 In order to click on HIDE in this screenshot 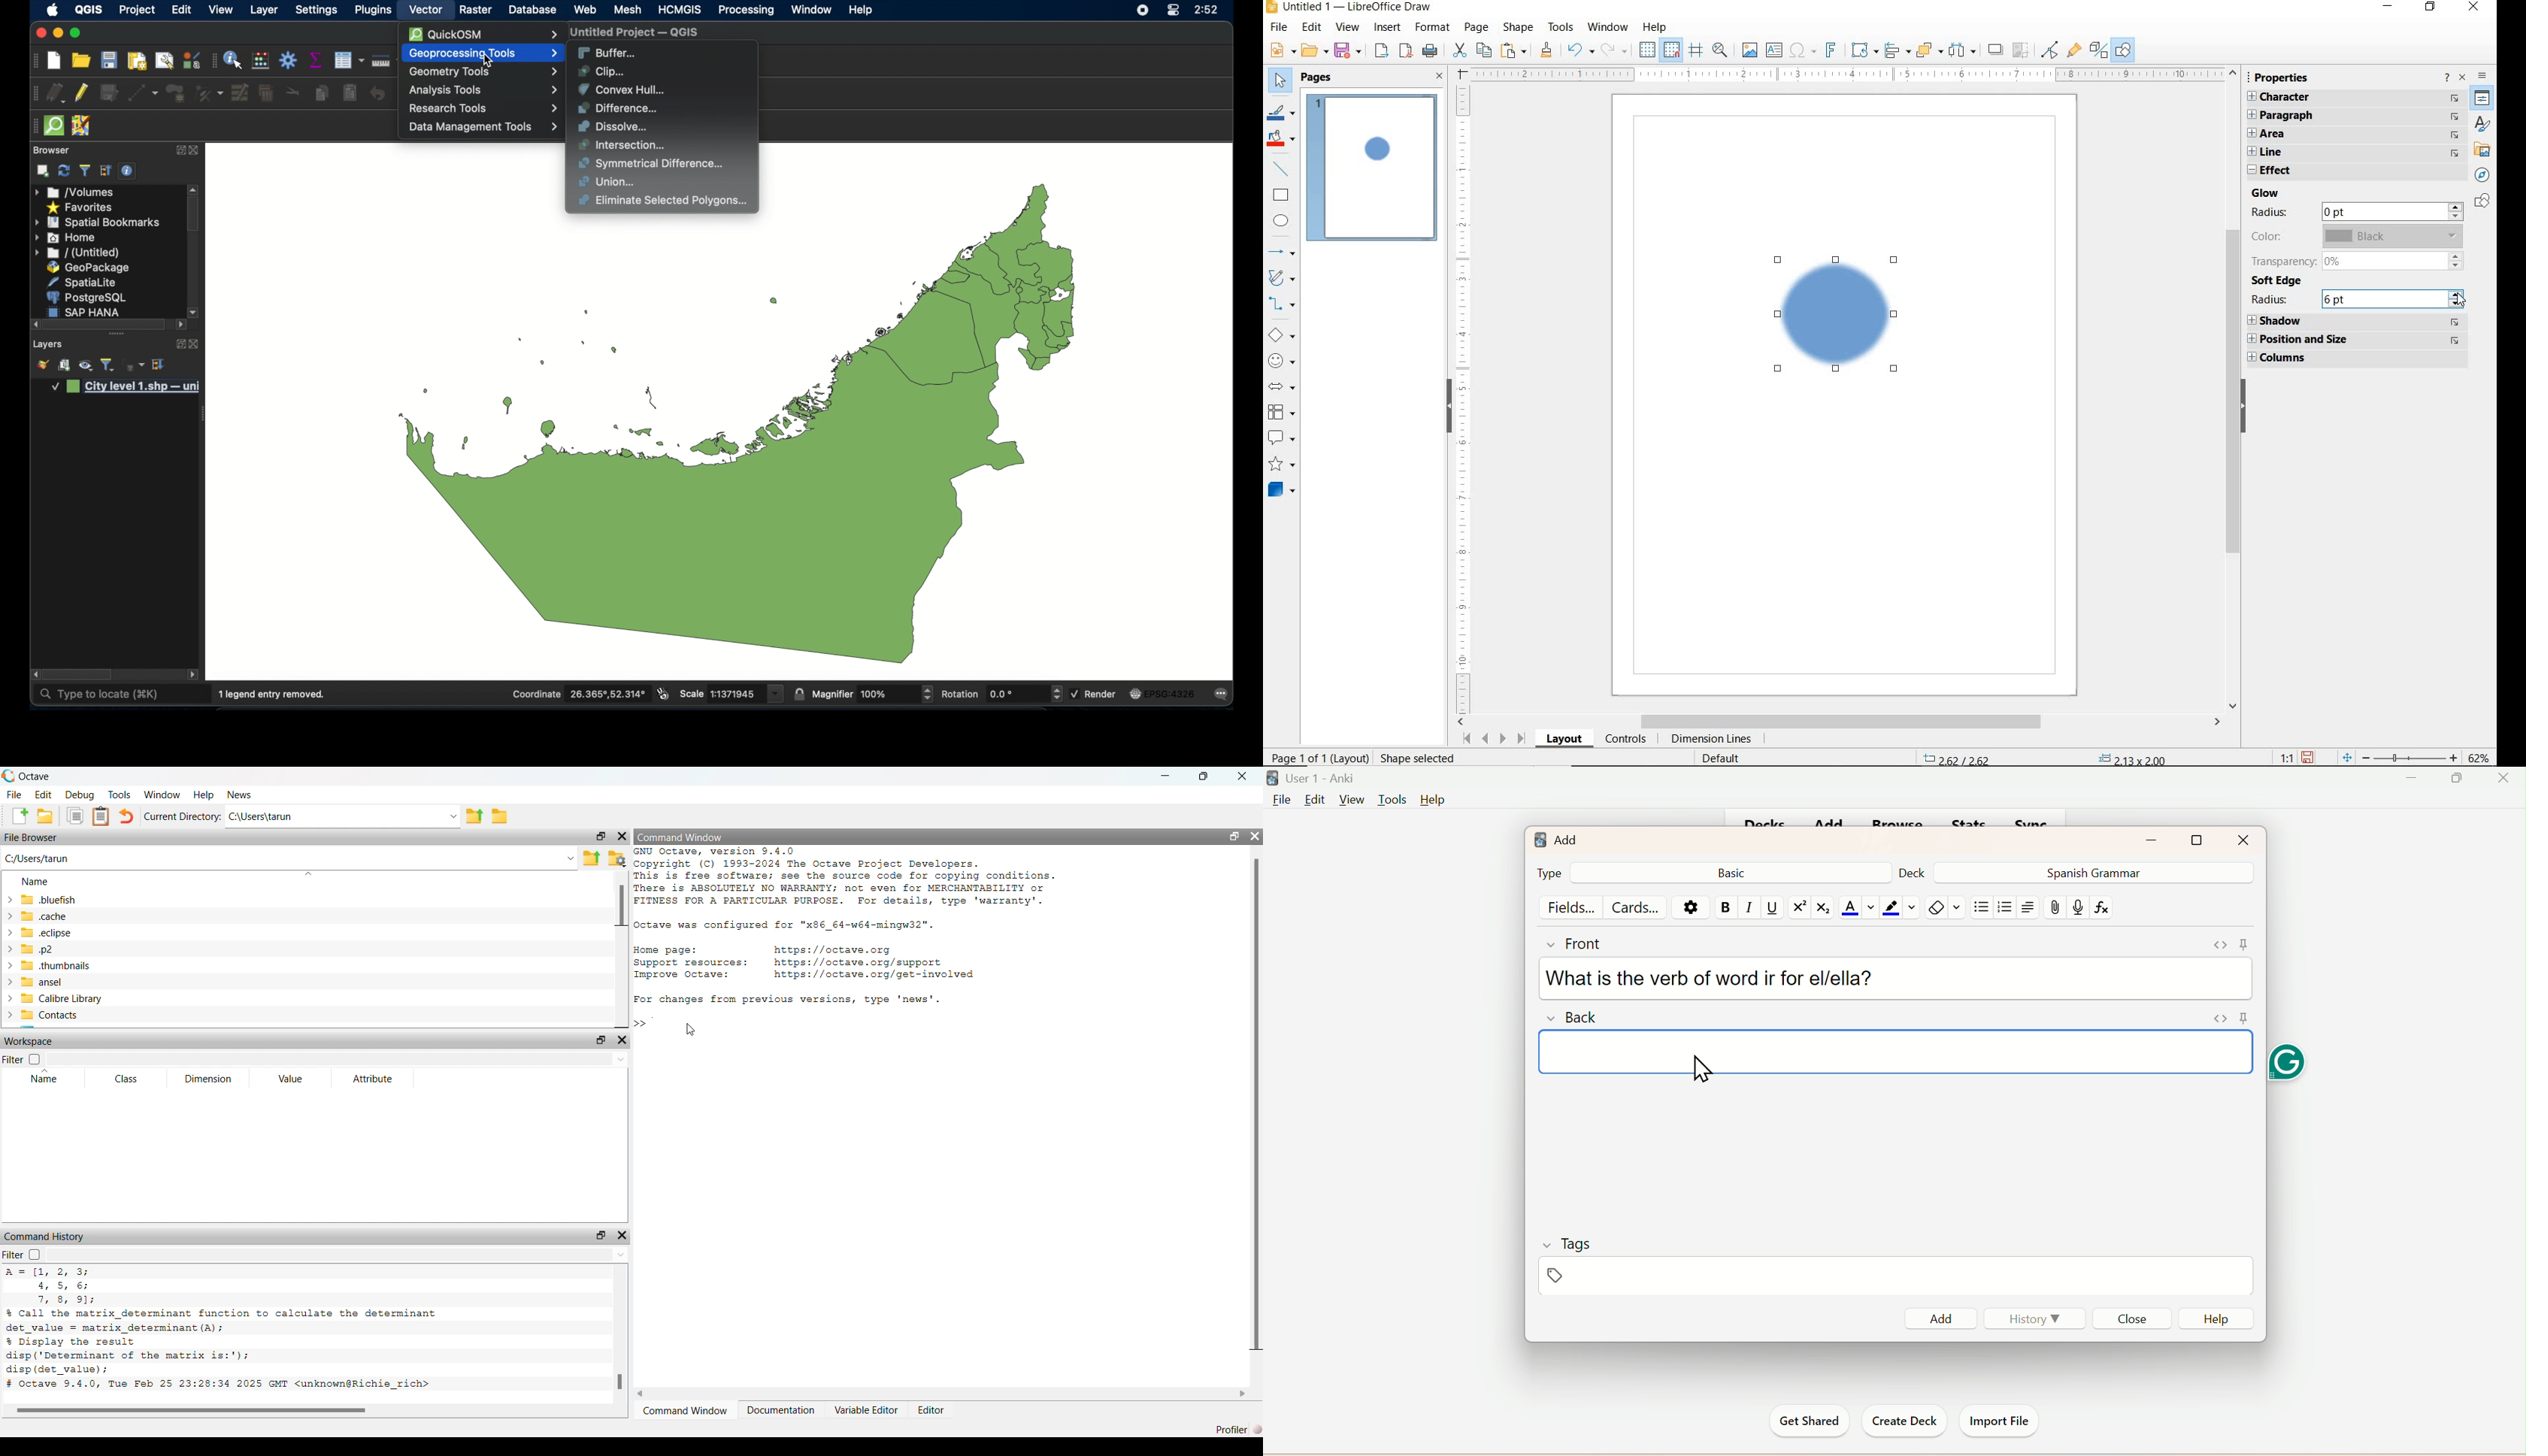, I will do `click(2252, 406)`.